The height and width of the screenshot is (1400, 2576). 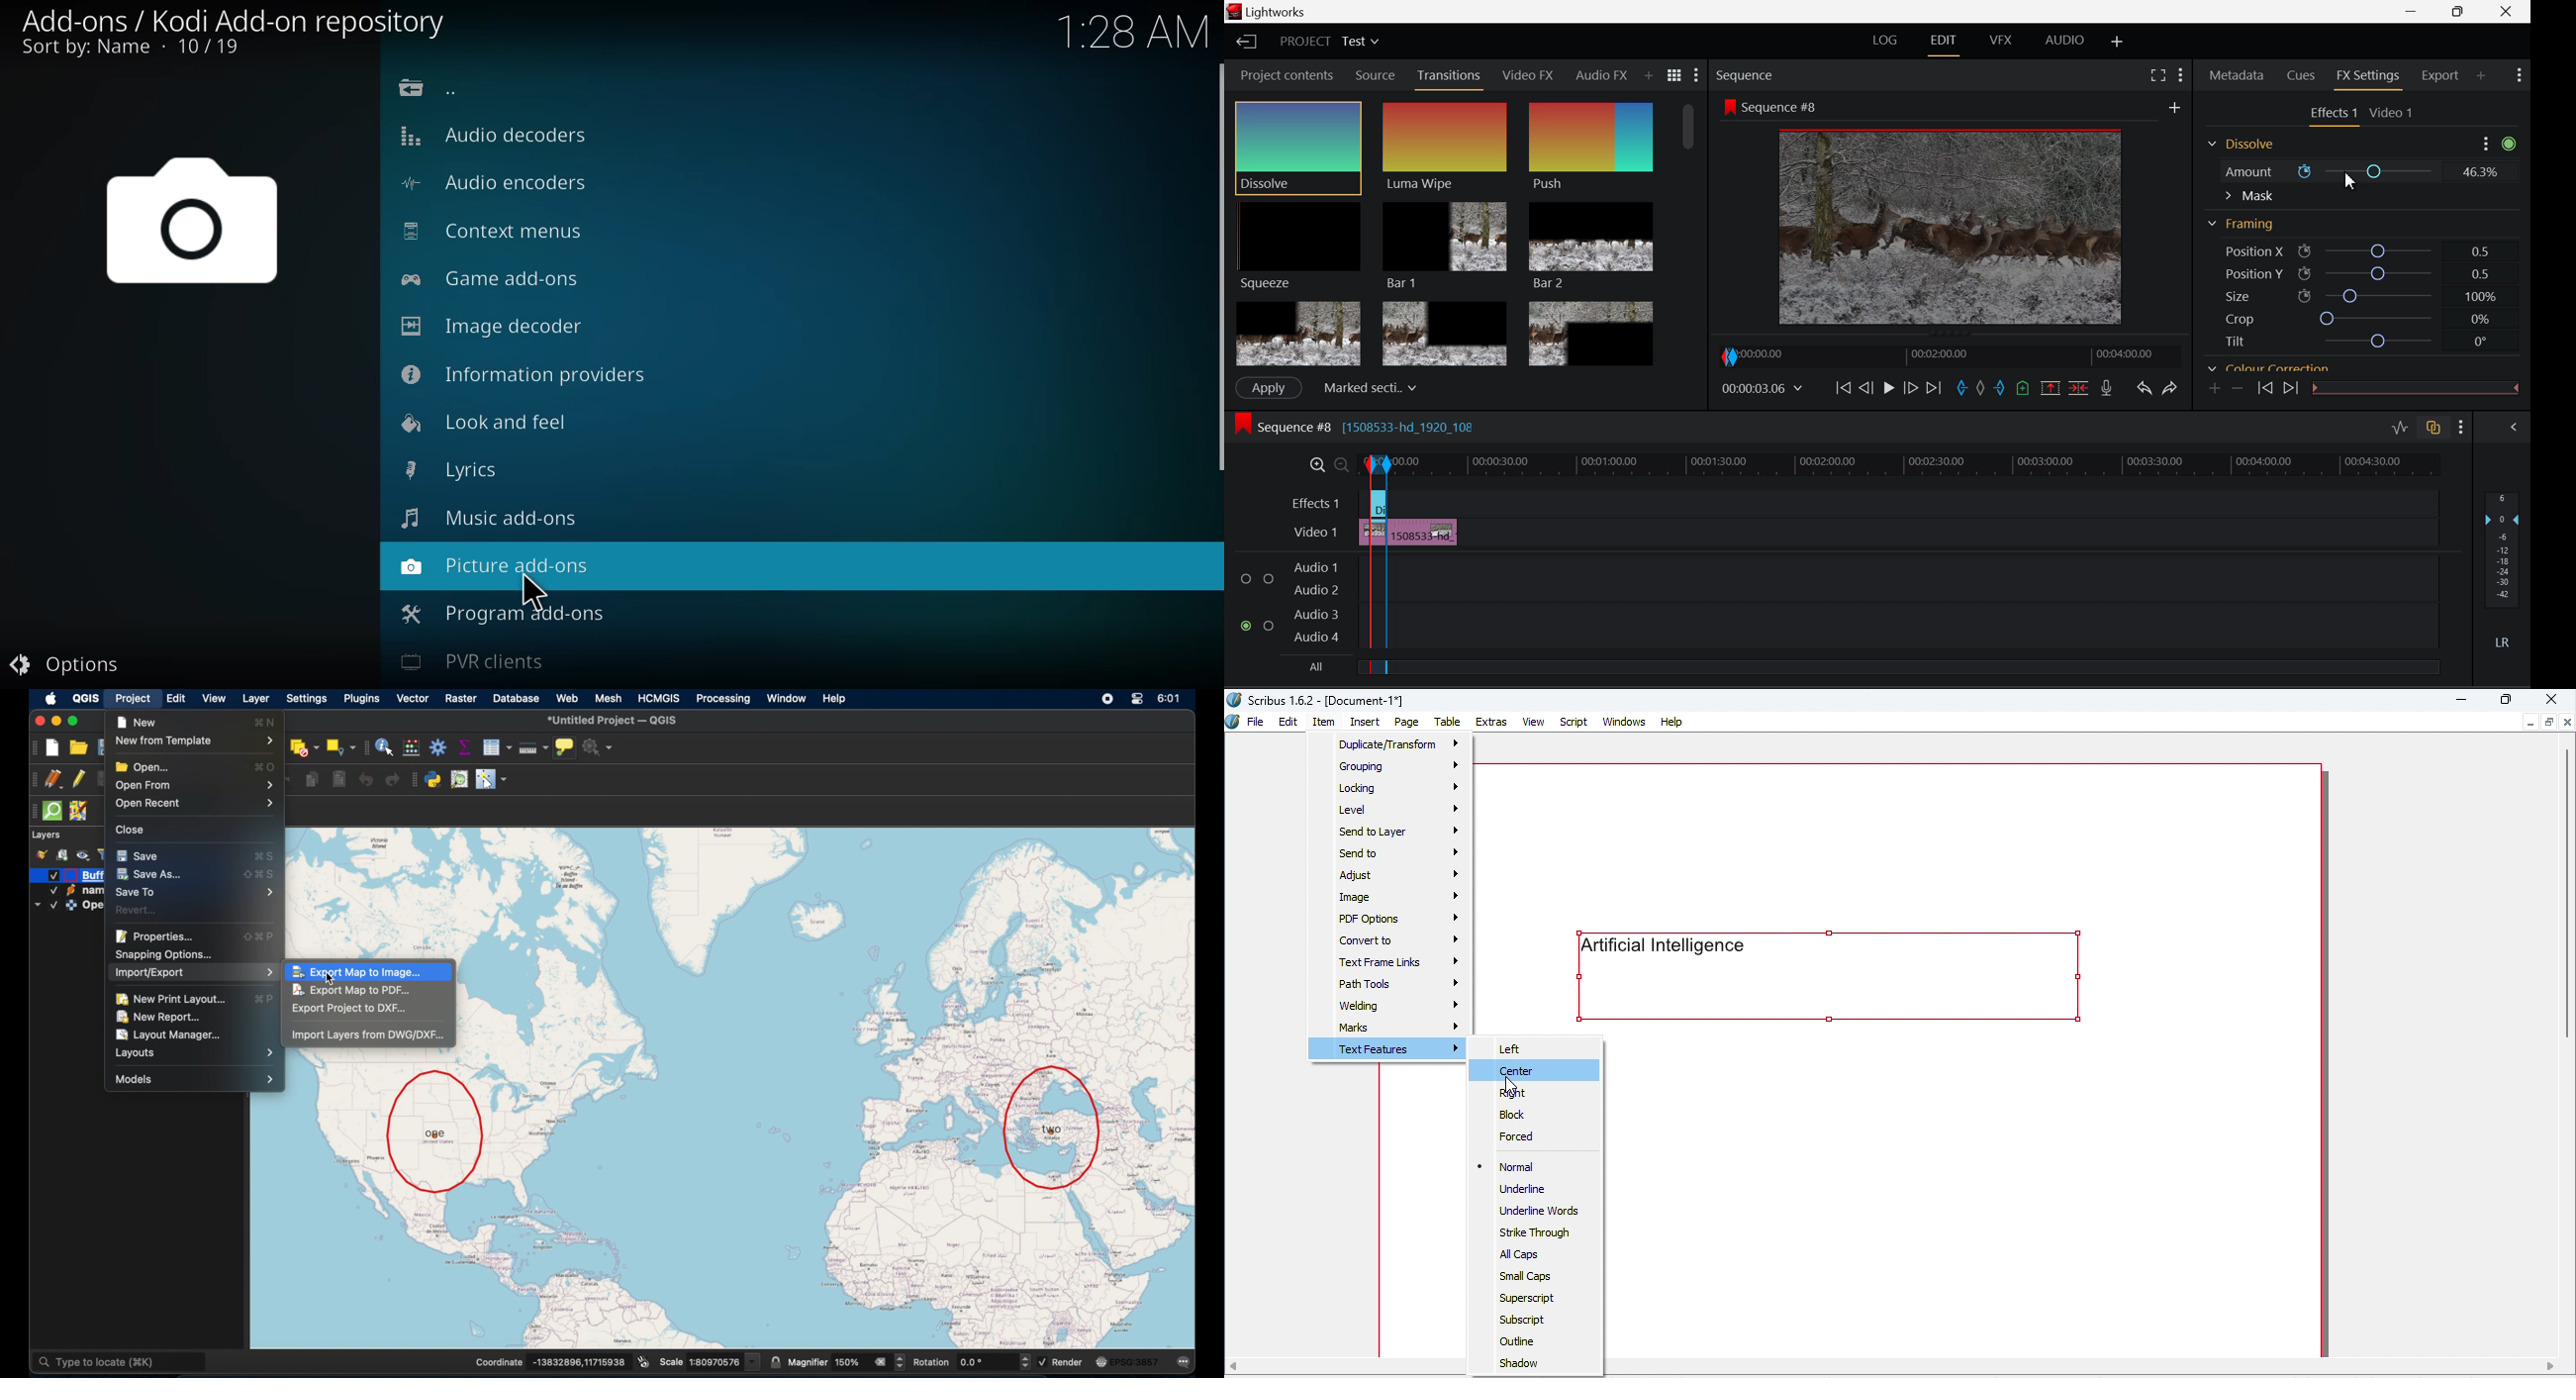 I want to click on Video Paused, so click(x=1887, y=389).